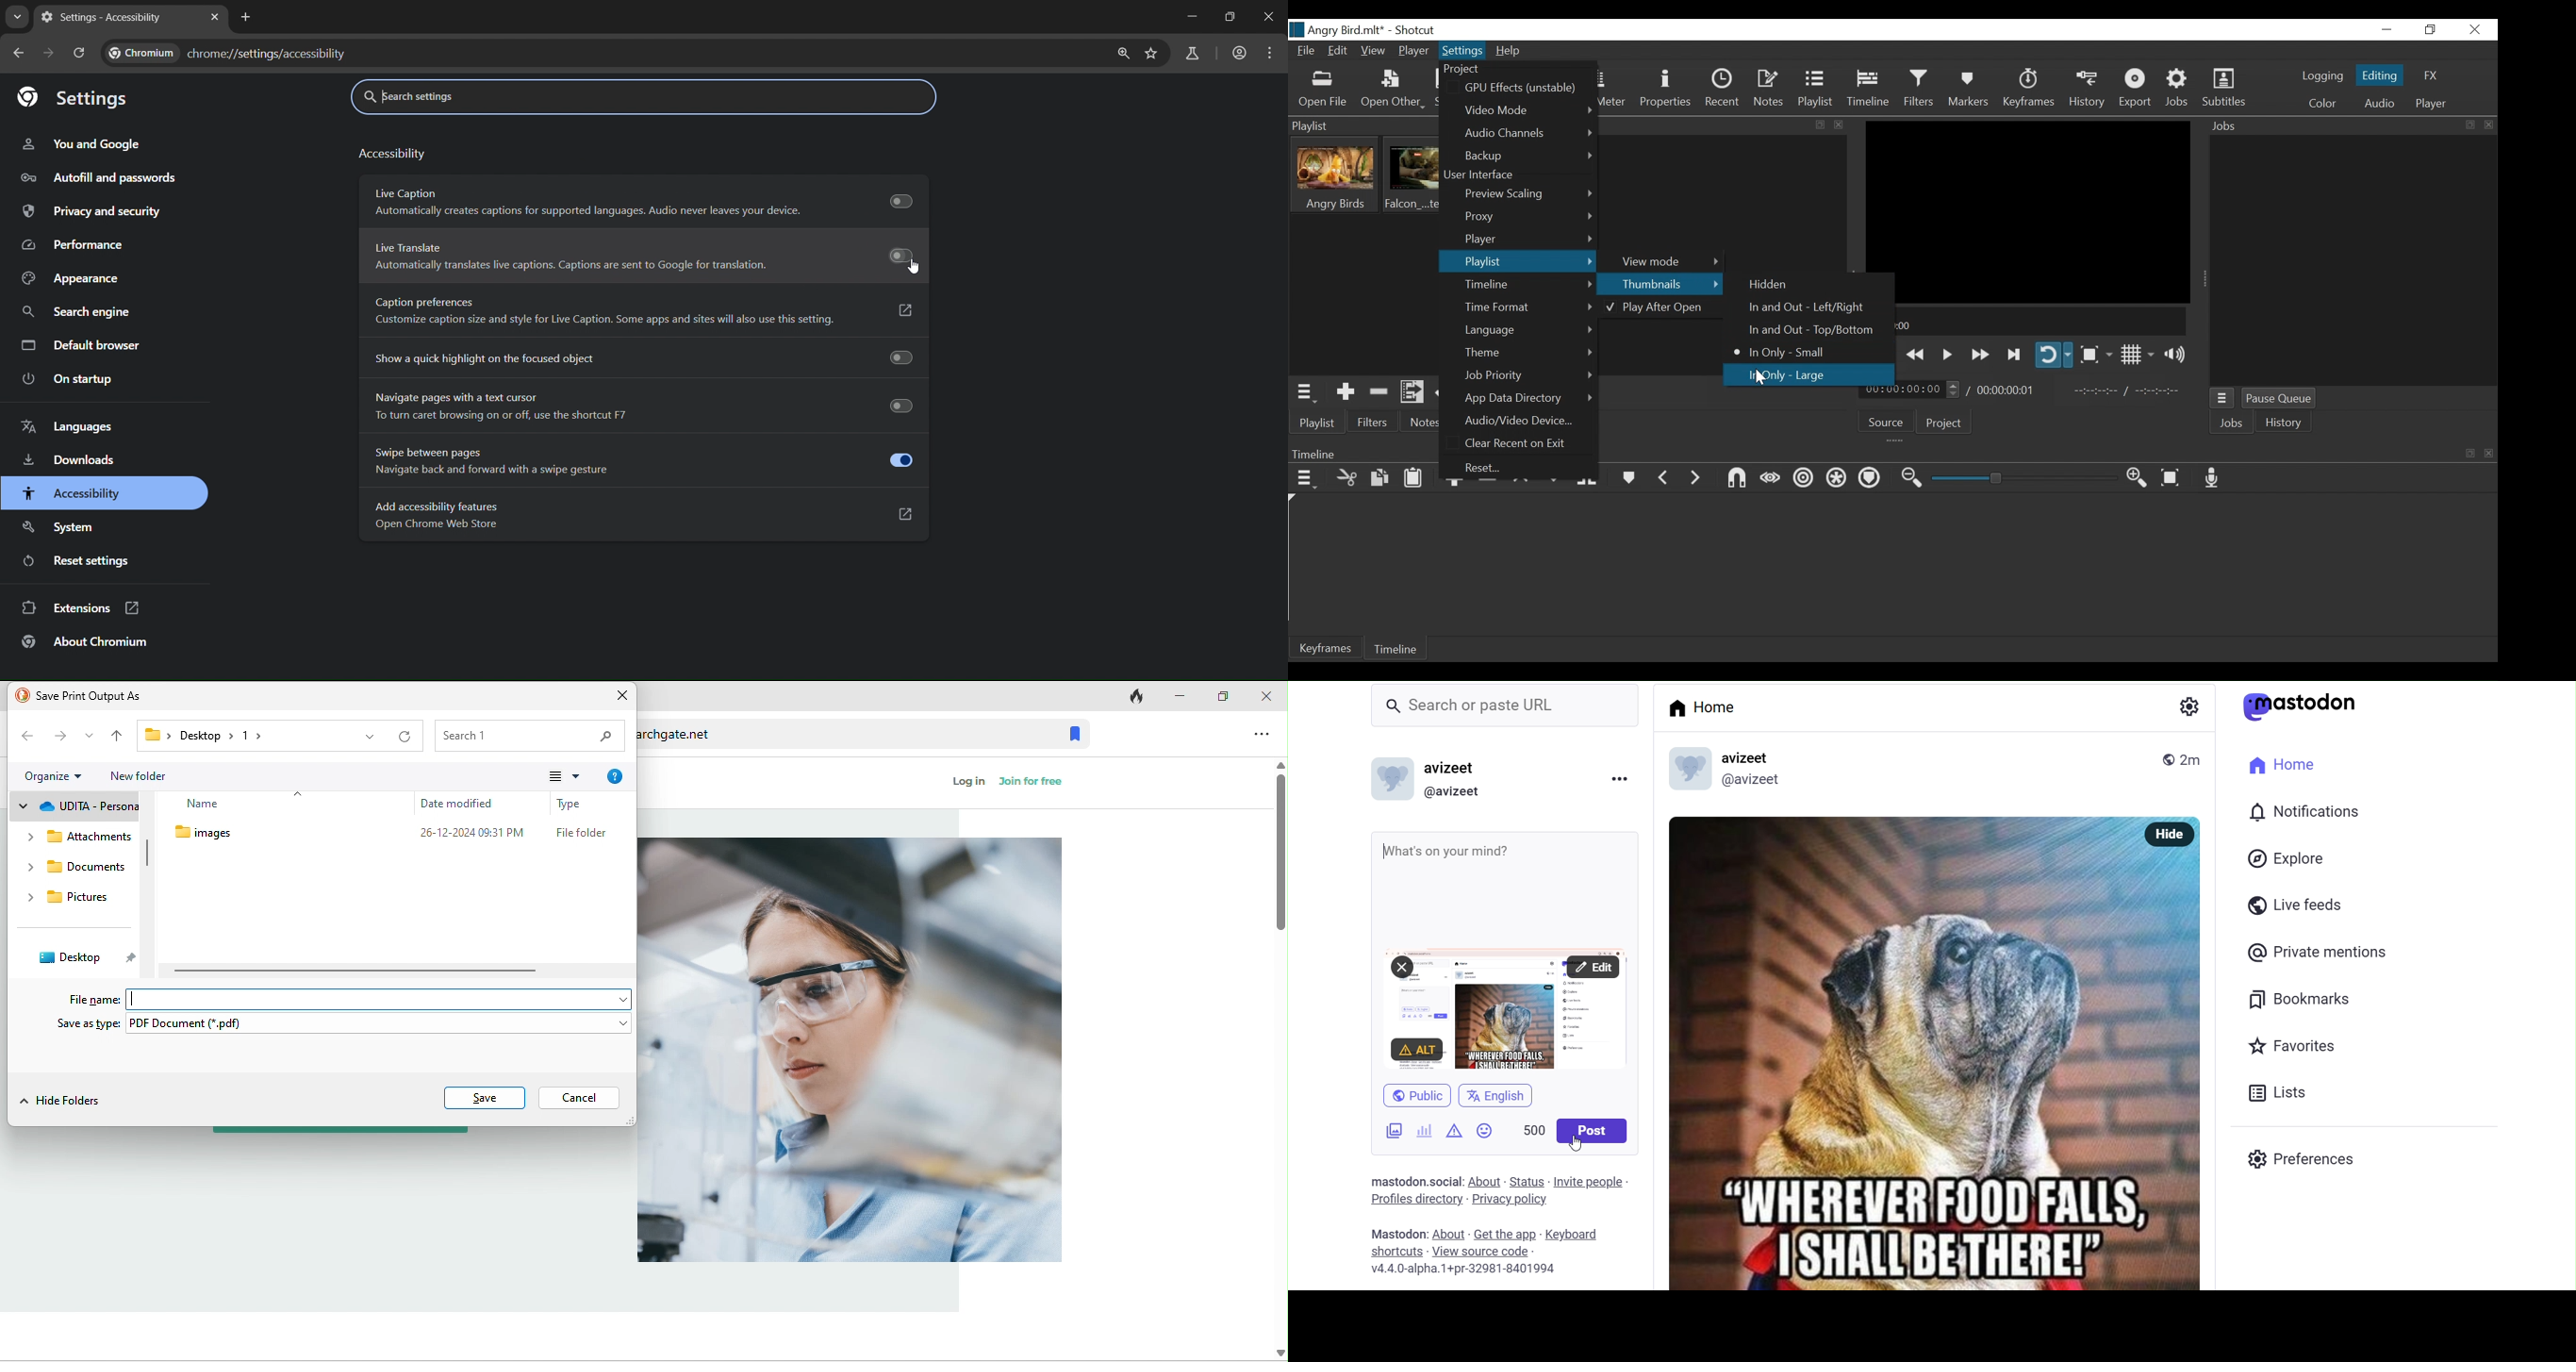 This screenshot has height=1372, width=2576. Describe the element at coordinates (2095, 354) in the screenshot. I see `Toggle Zoom` at that location.